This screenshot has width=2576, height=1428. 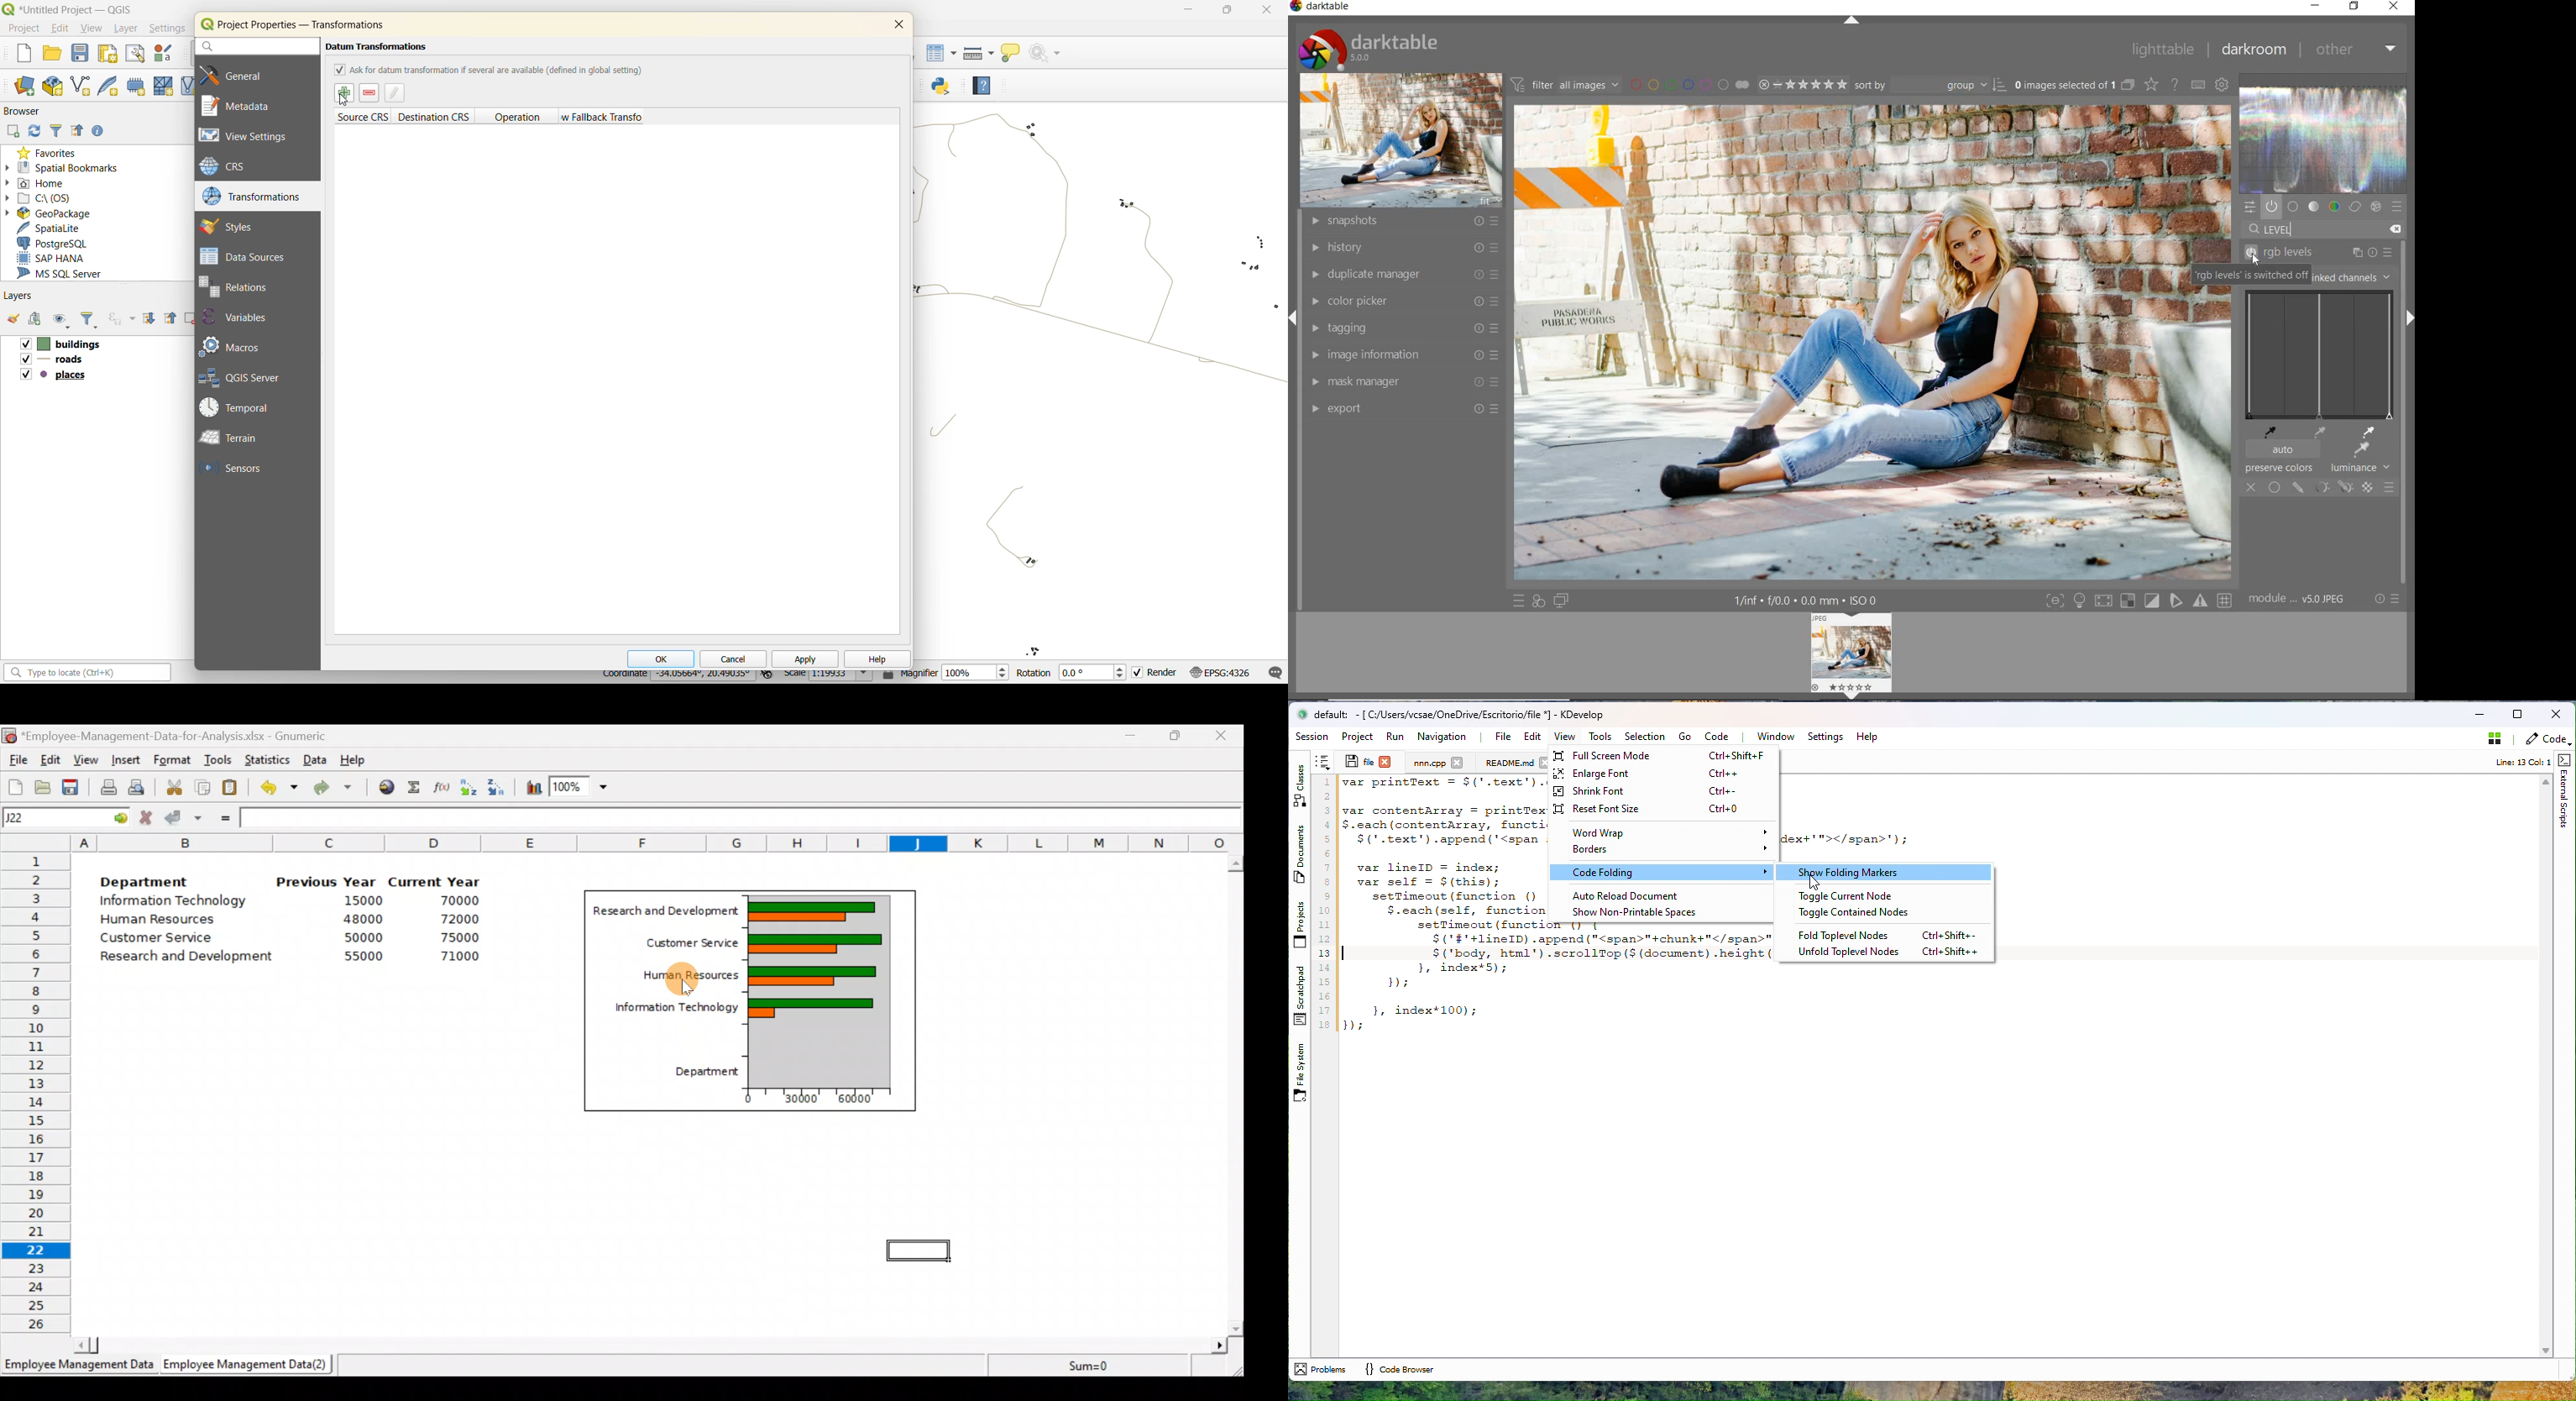 What do you see at coordinates (1402, 302) in the screenshot?
I see `color picker` at bounding box center [1402, 302].